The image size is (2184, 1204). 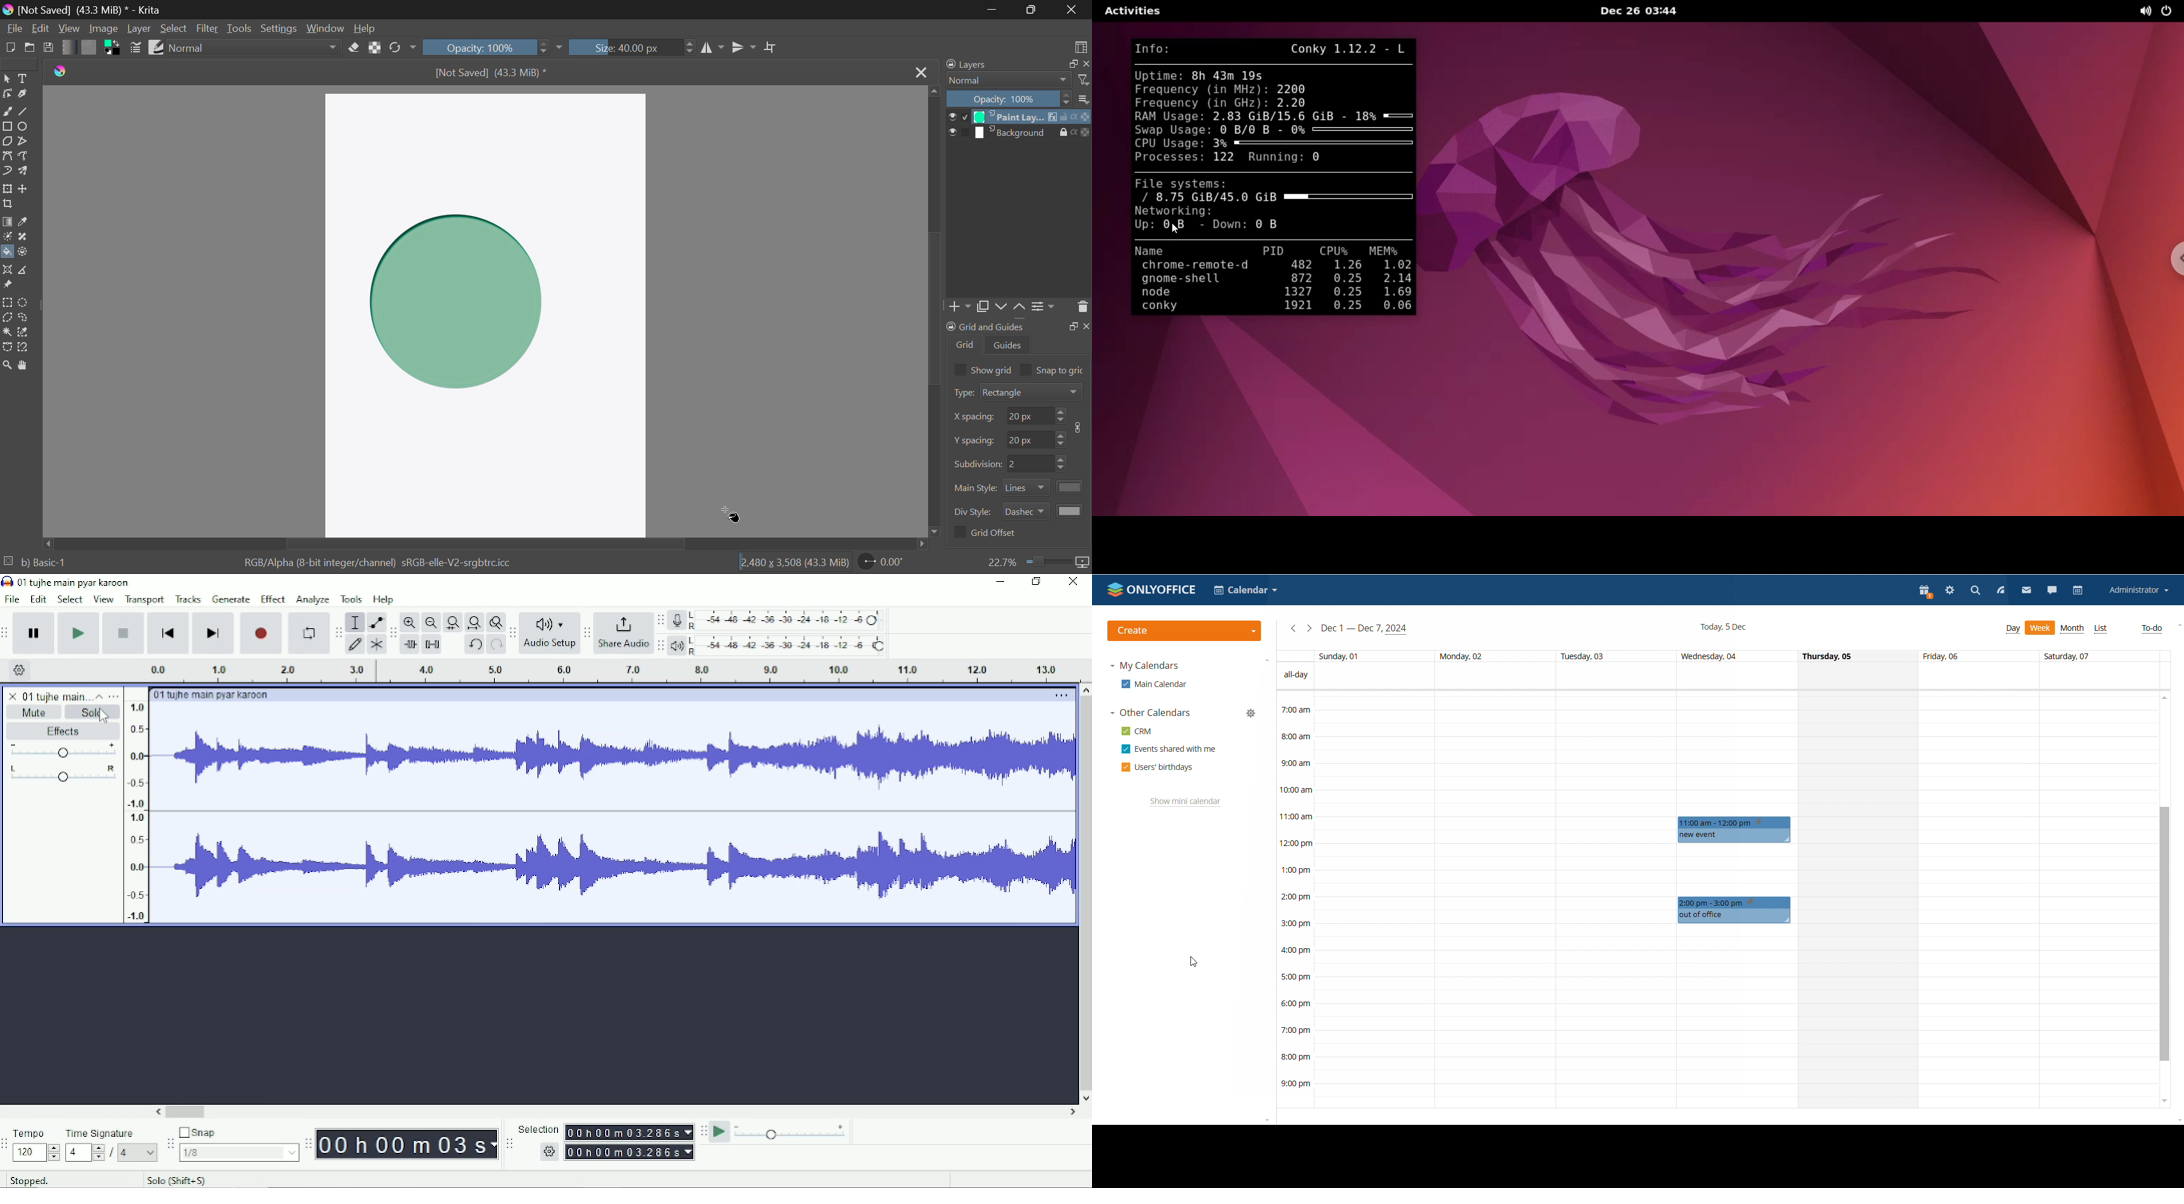 What do you see at coordinates (49, 49) in the screenshot?
I see `Save` at bounding box center [49, 49].